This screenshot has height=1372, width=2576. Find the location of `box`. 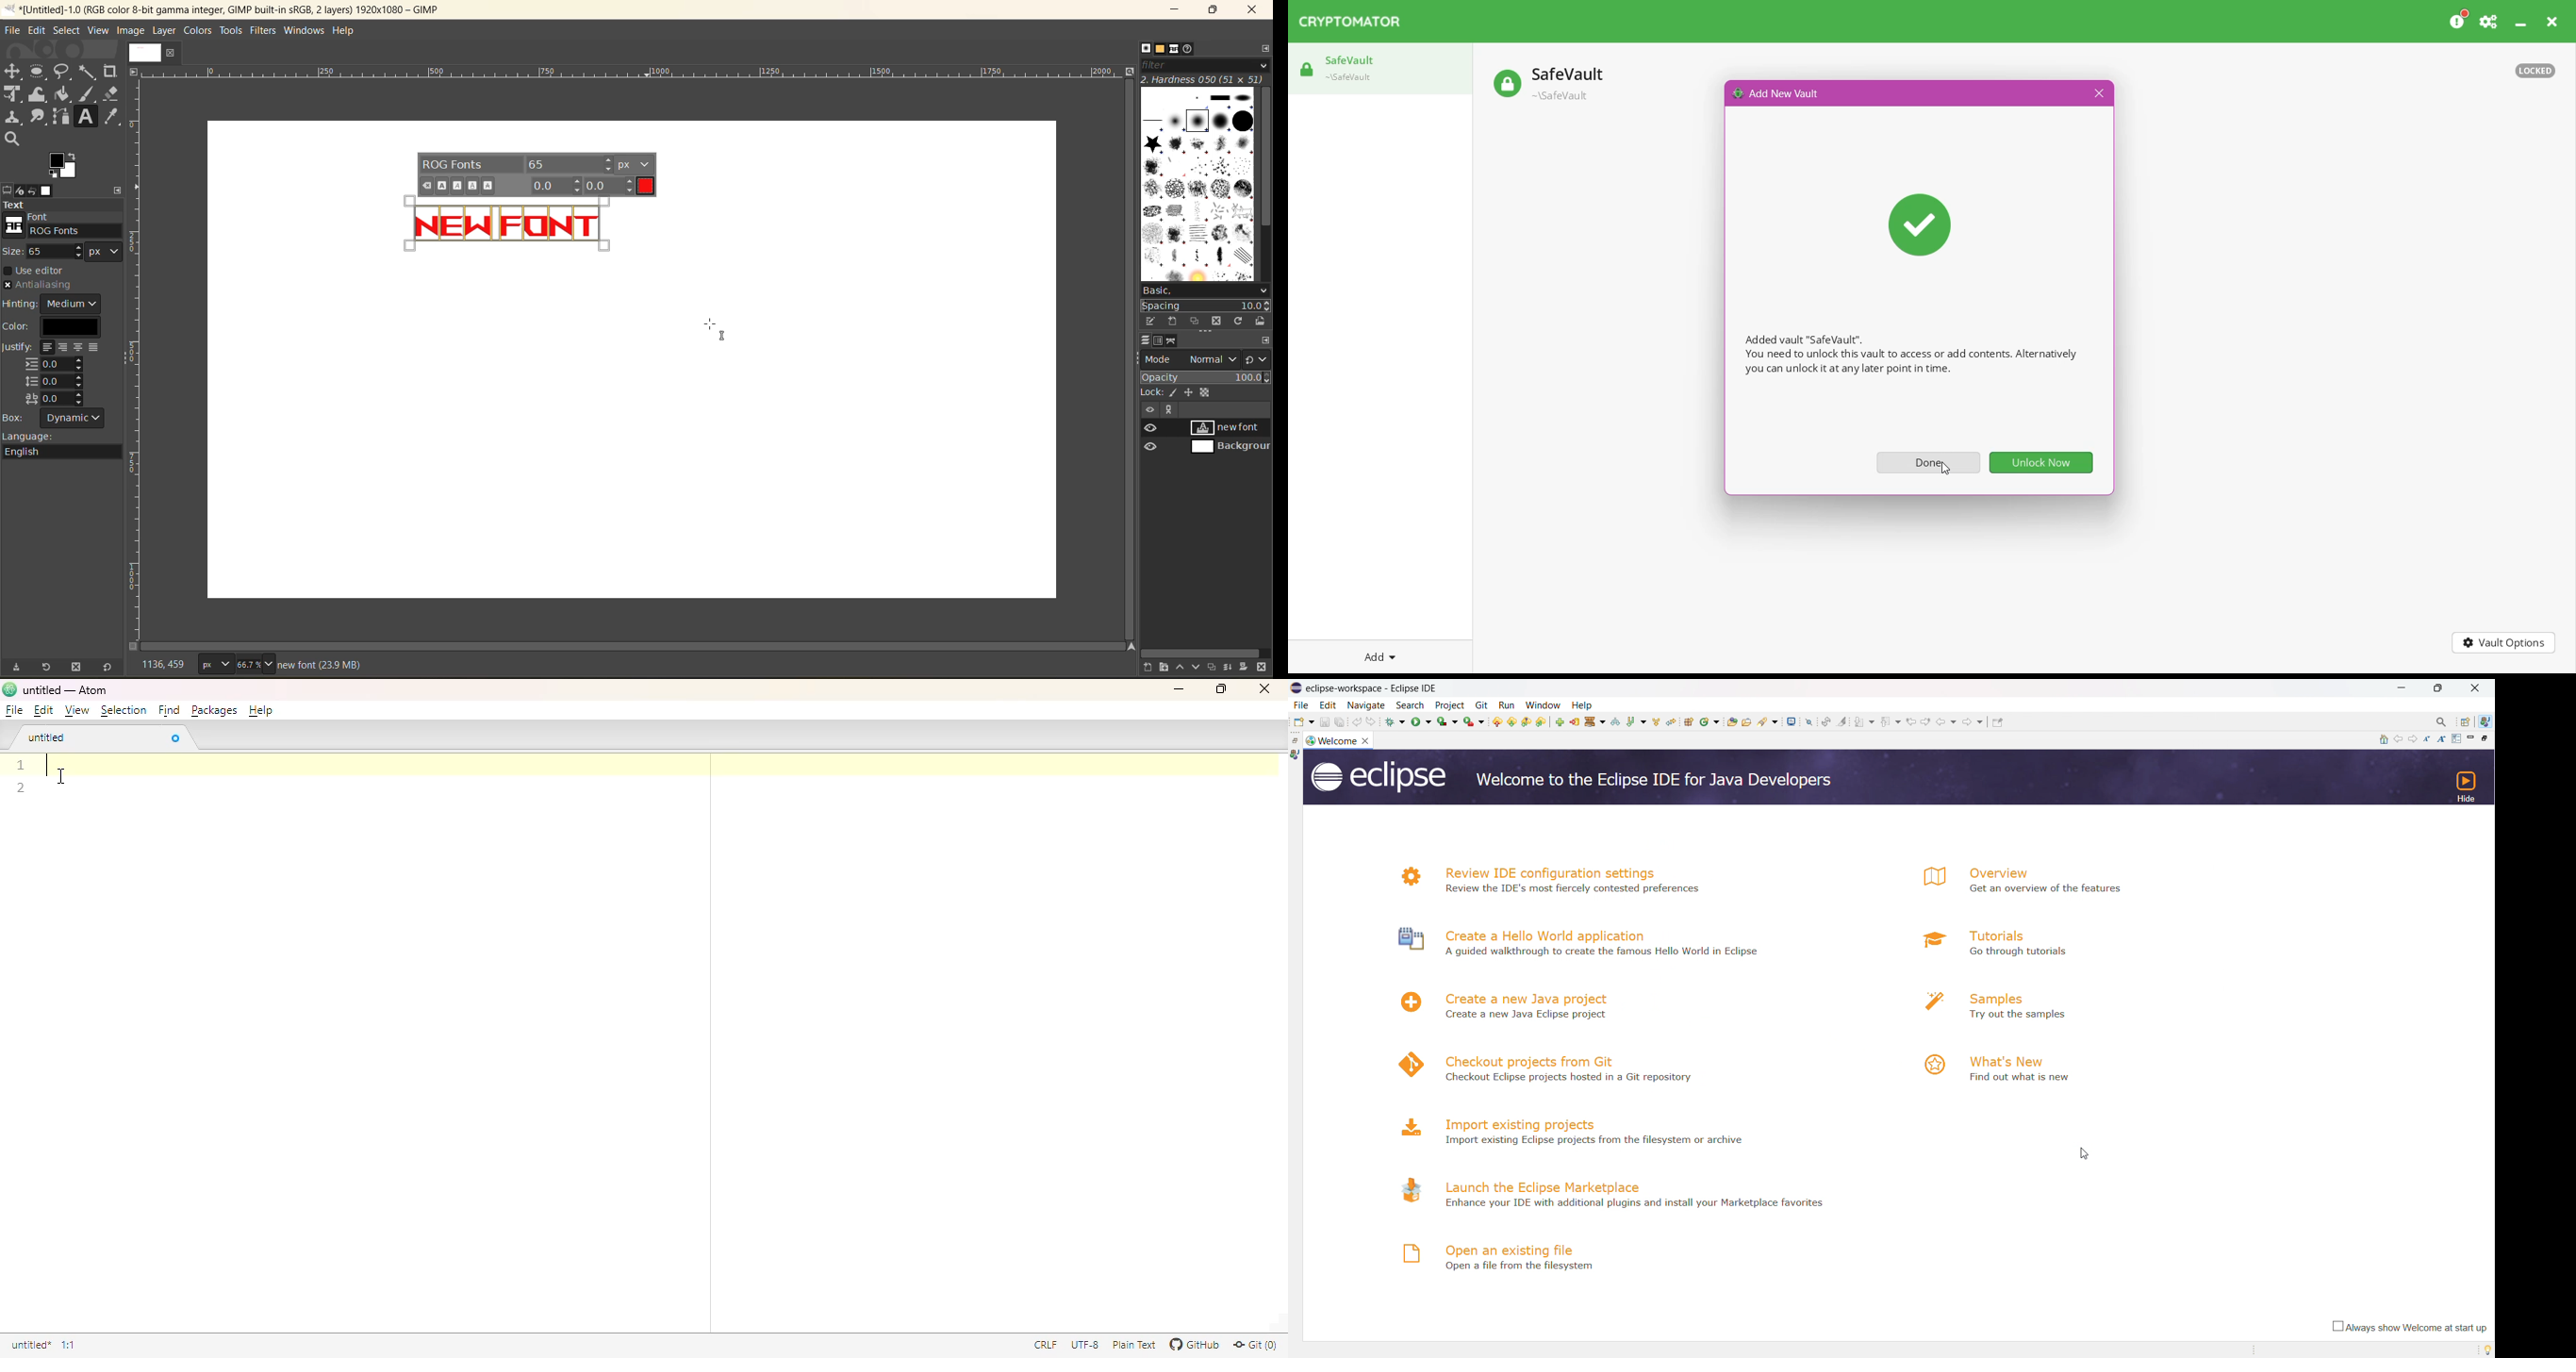

box is located at coordinates (60, 419).